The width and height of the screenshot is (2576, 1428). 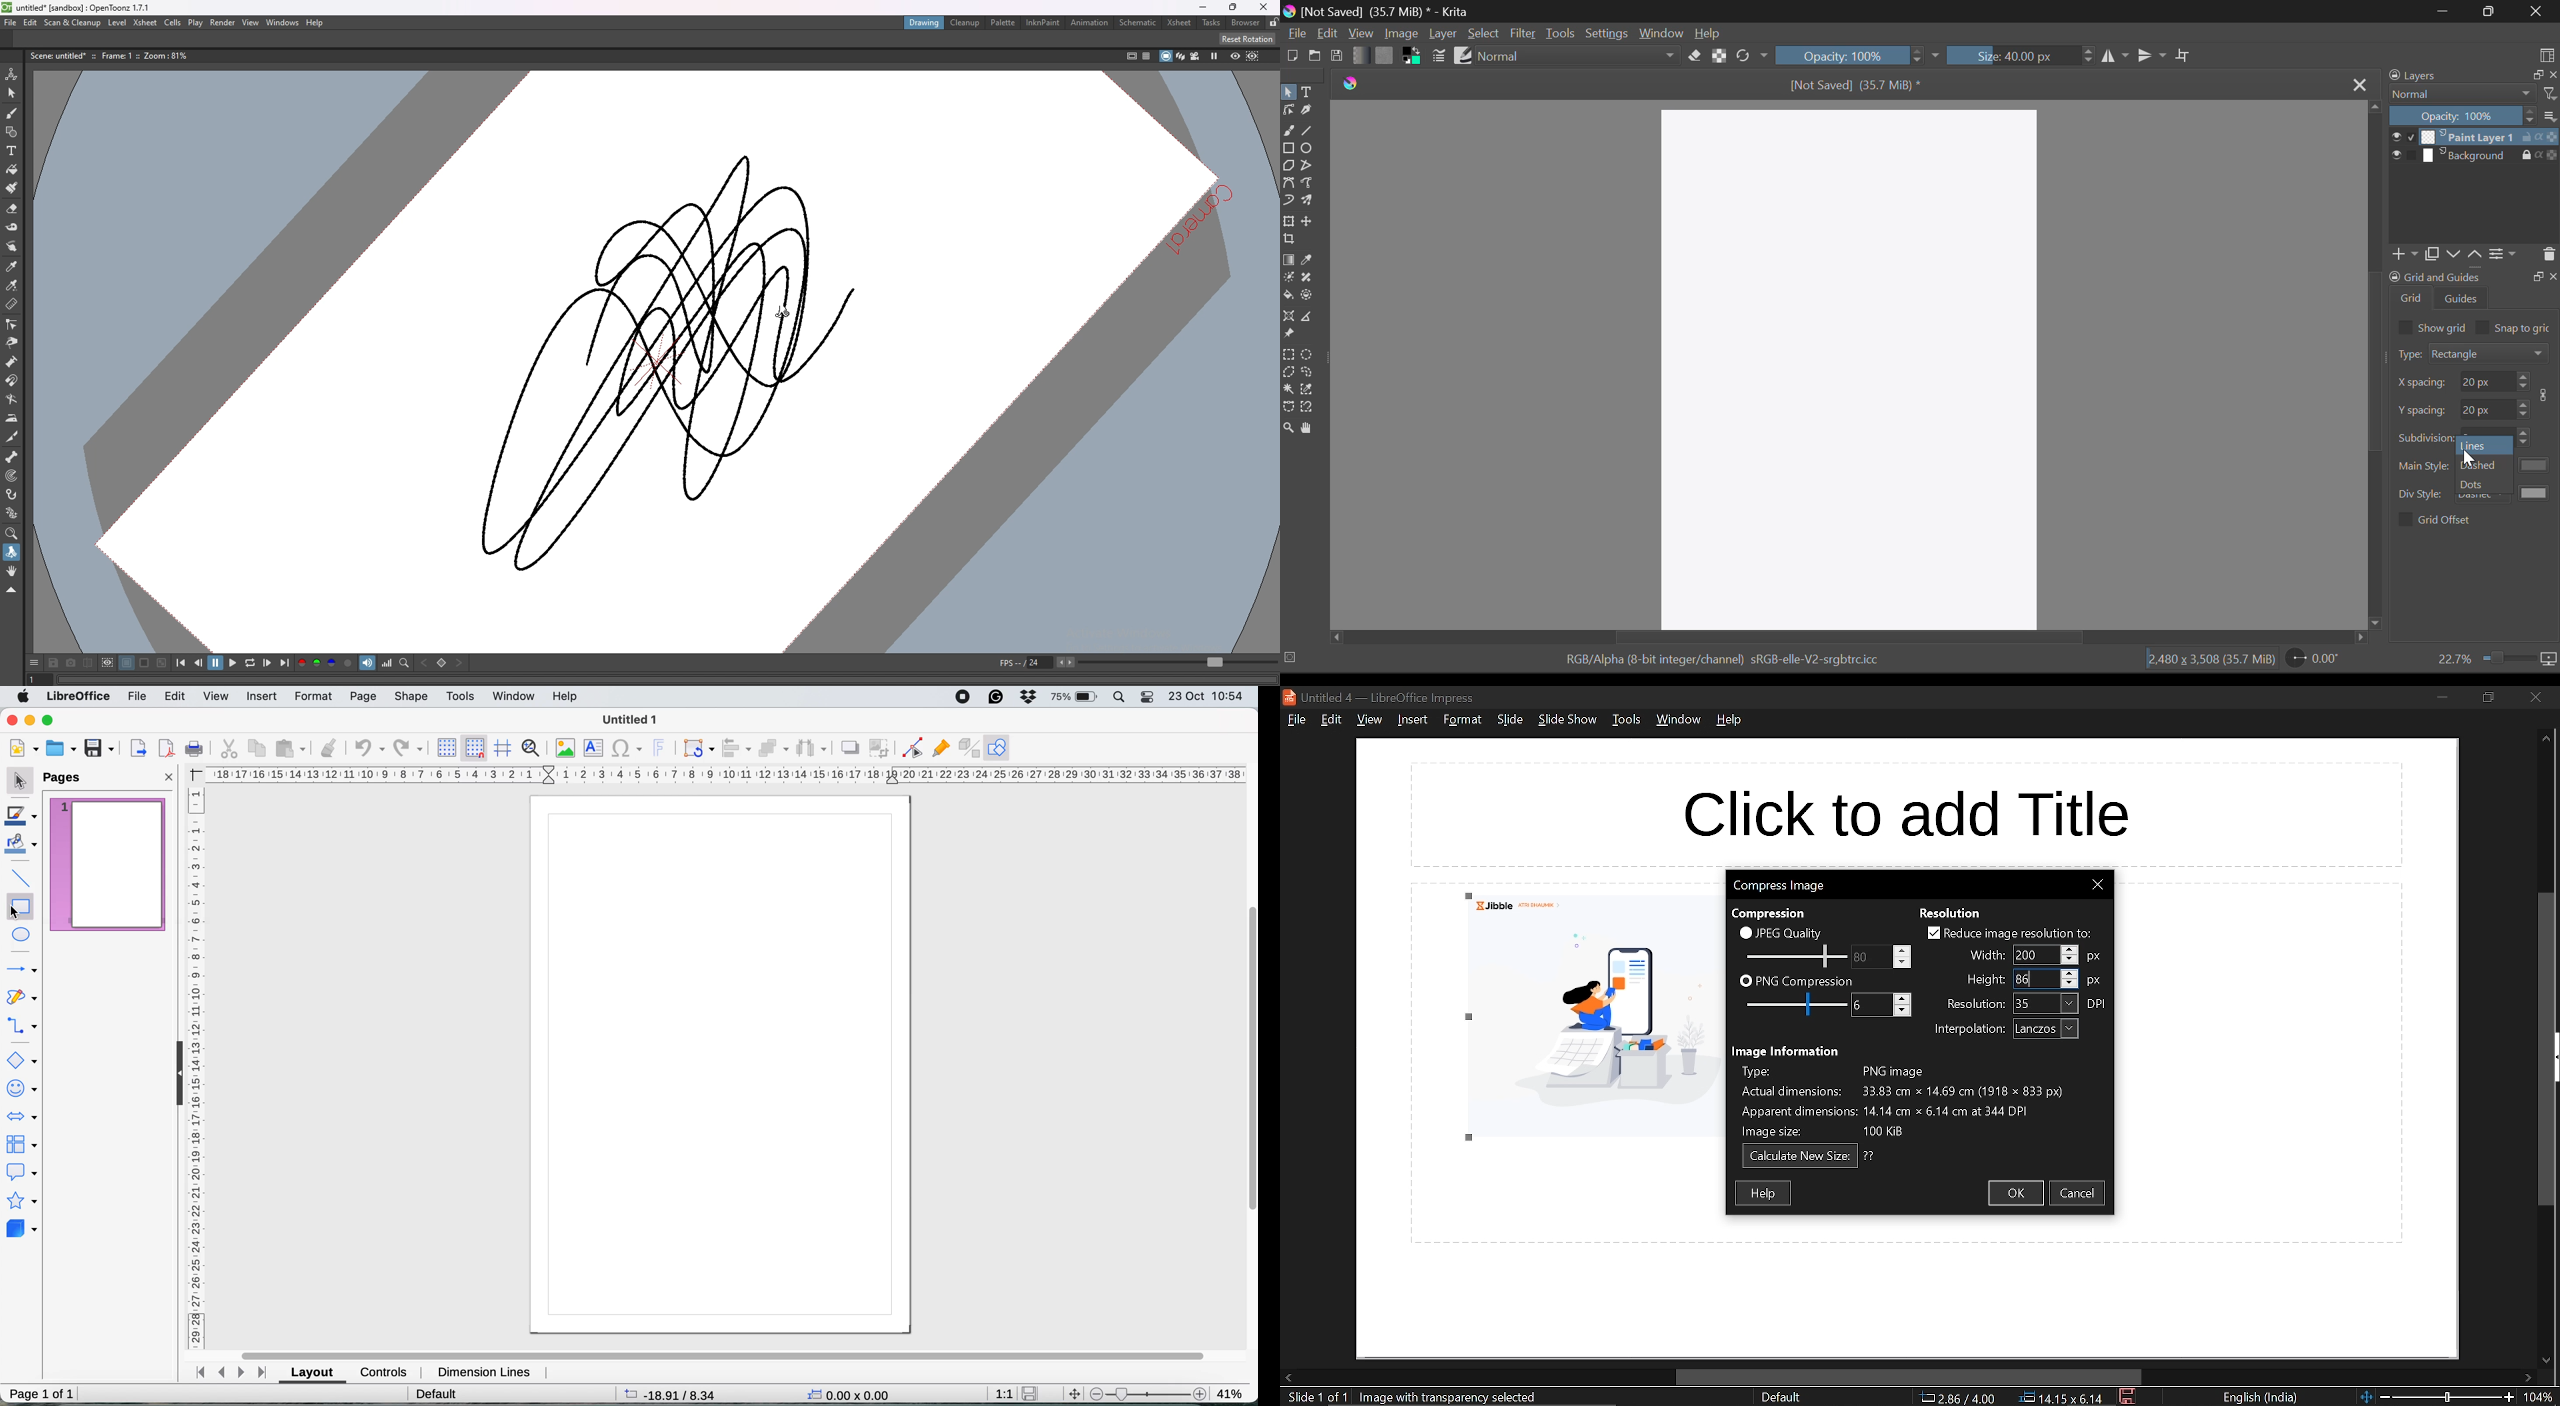 I want to click on opacity, so click(x=2463, y=115).